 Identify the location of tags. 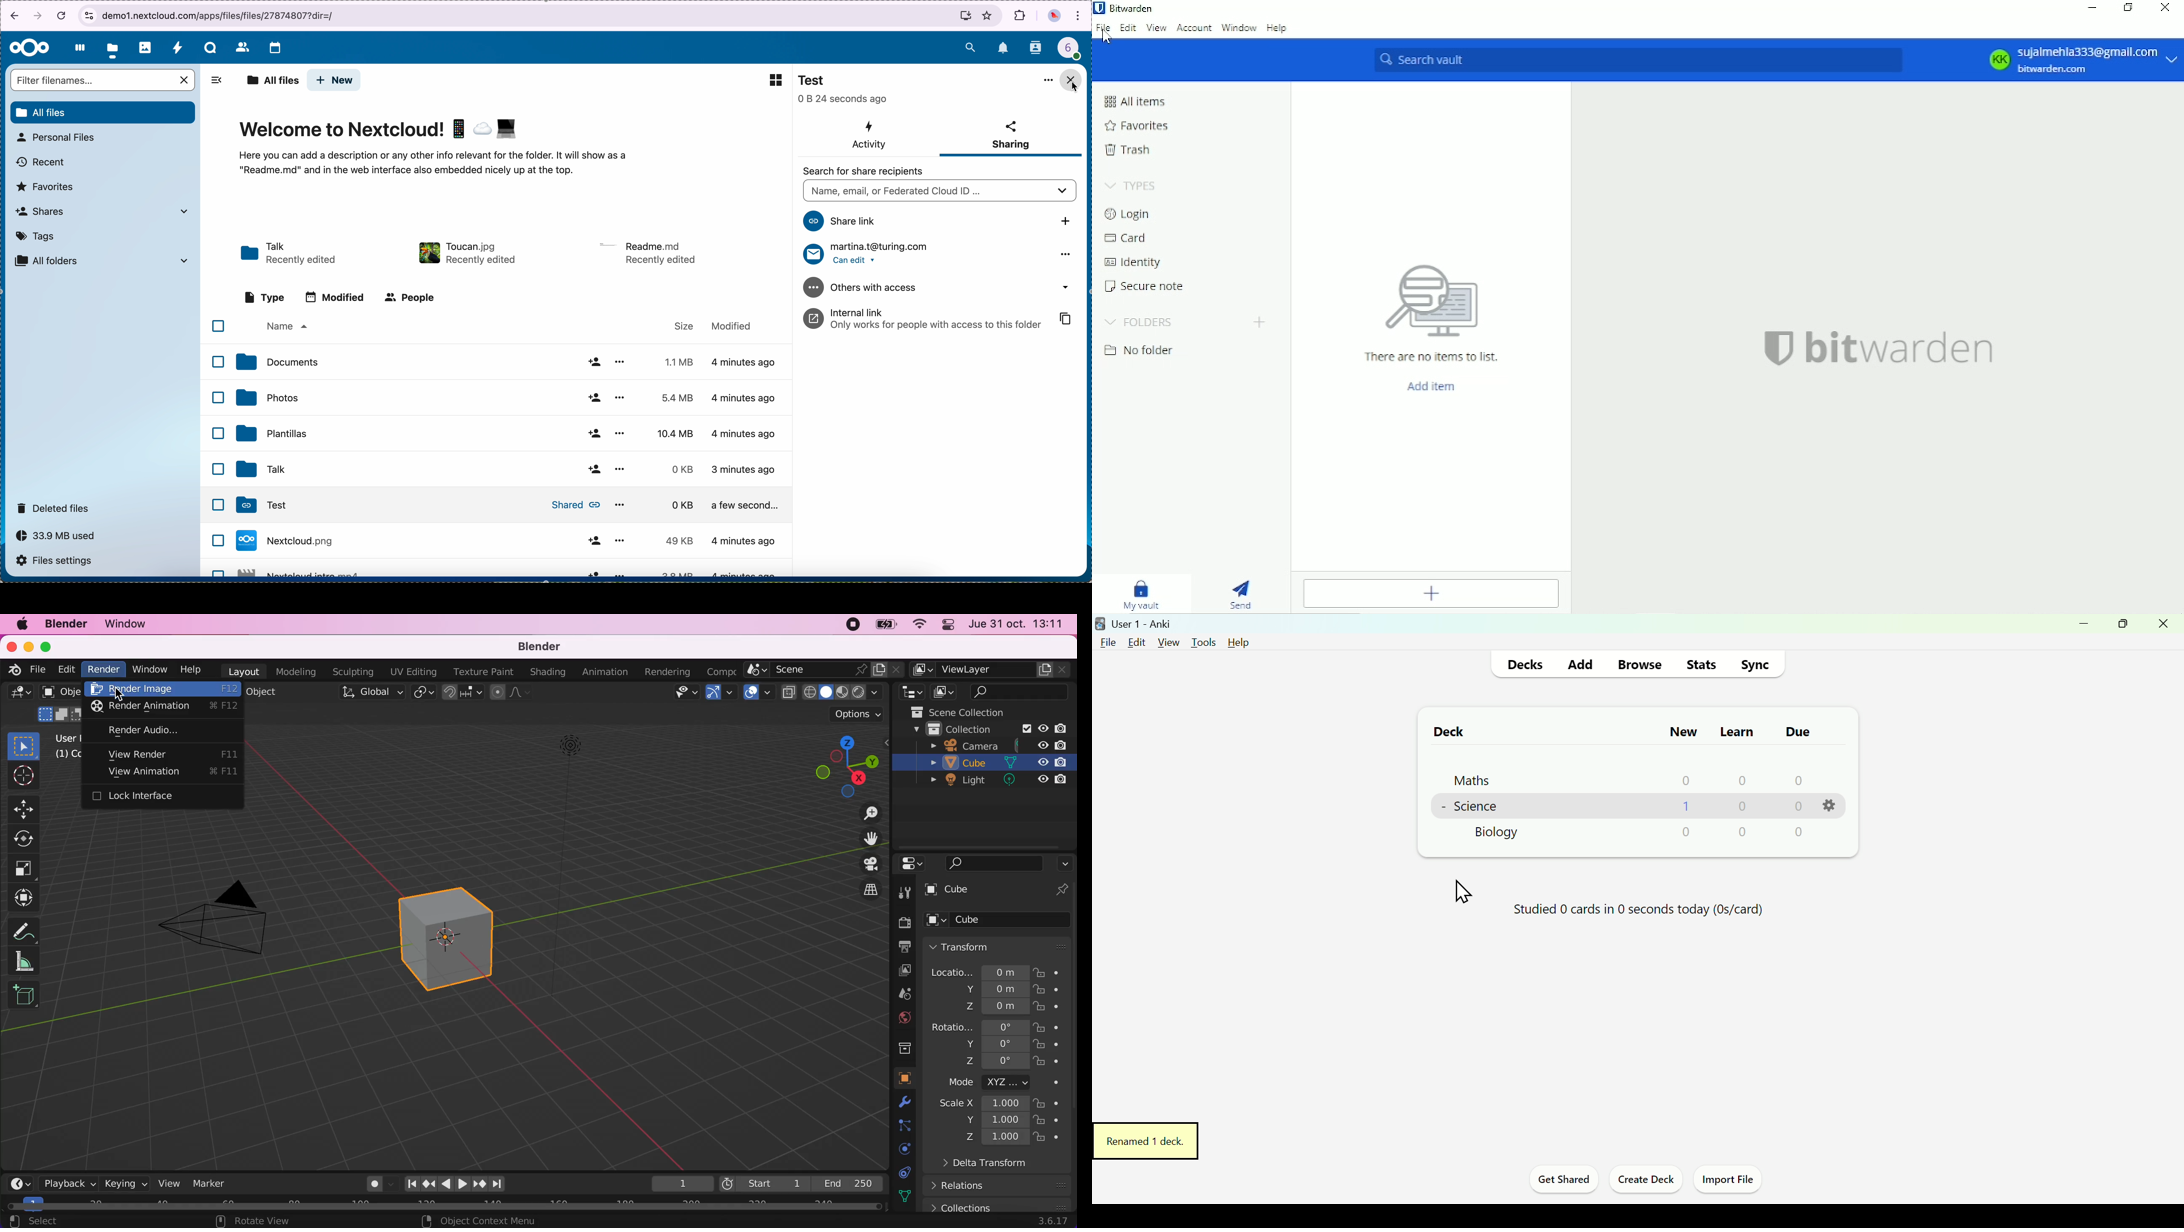
(36, 236).